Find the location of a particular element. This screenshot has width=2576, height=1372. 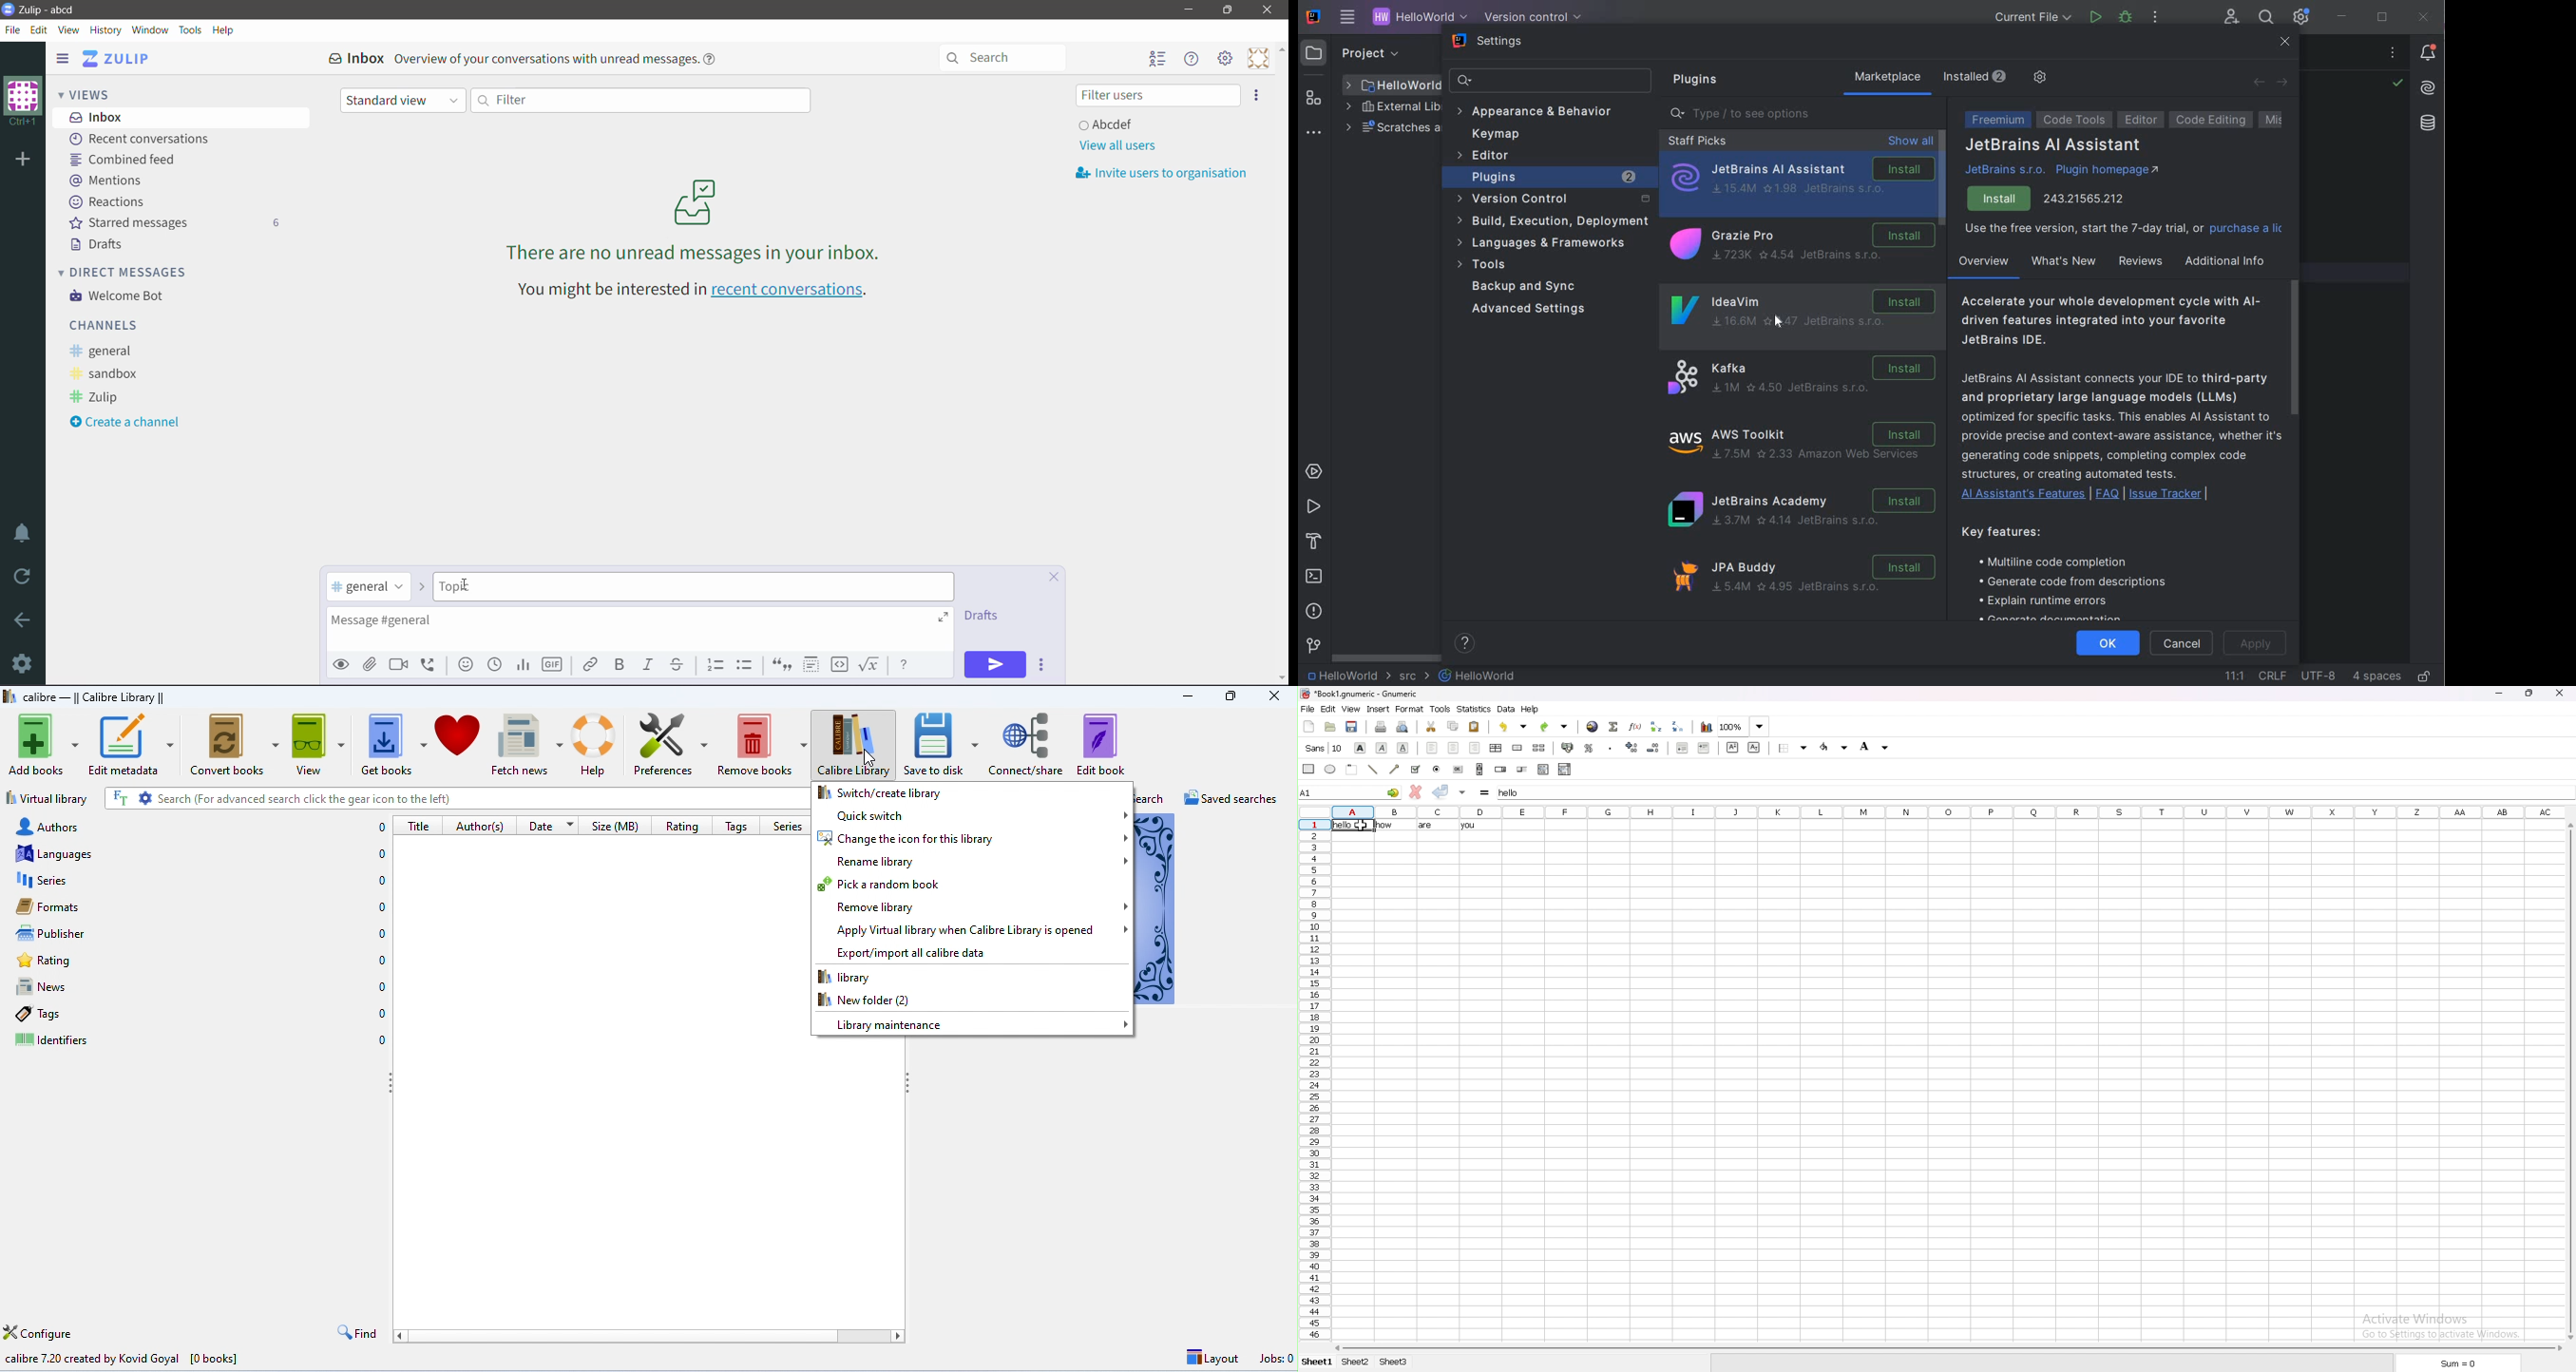

rating is located at coordinates (682, 825).